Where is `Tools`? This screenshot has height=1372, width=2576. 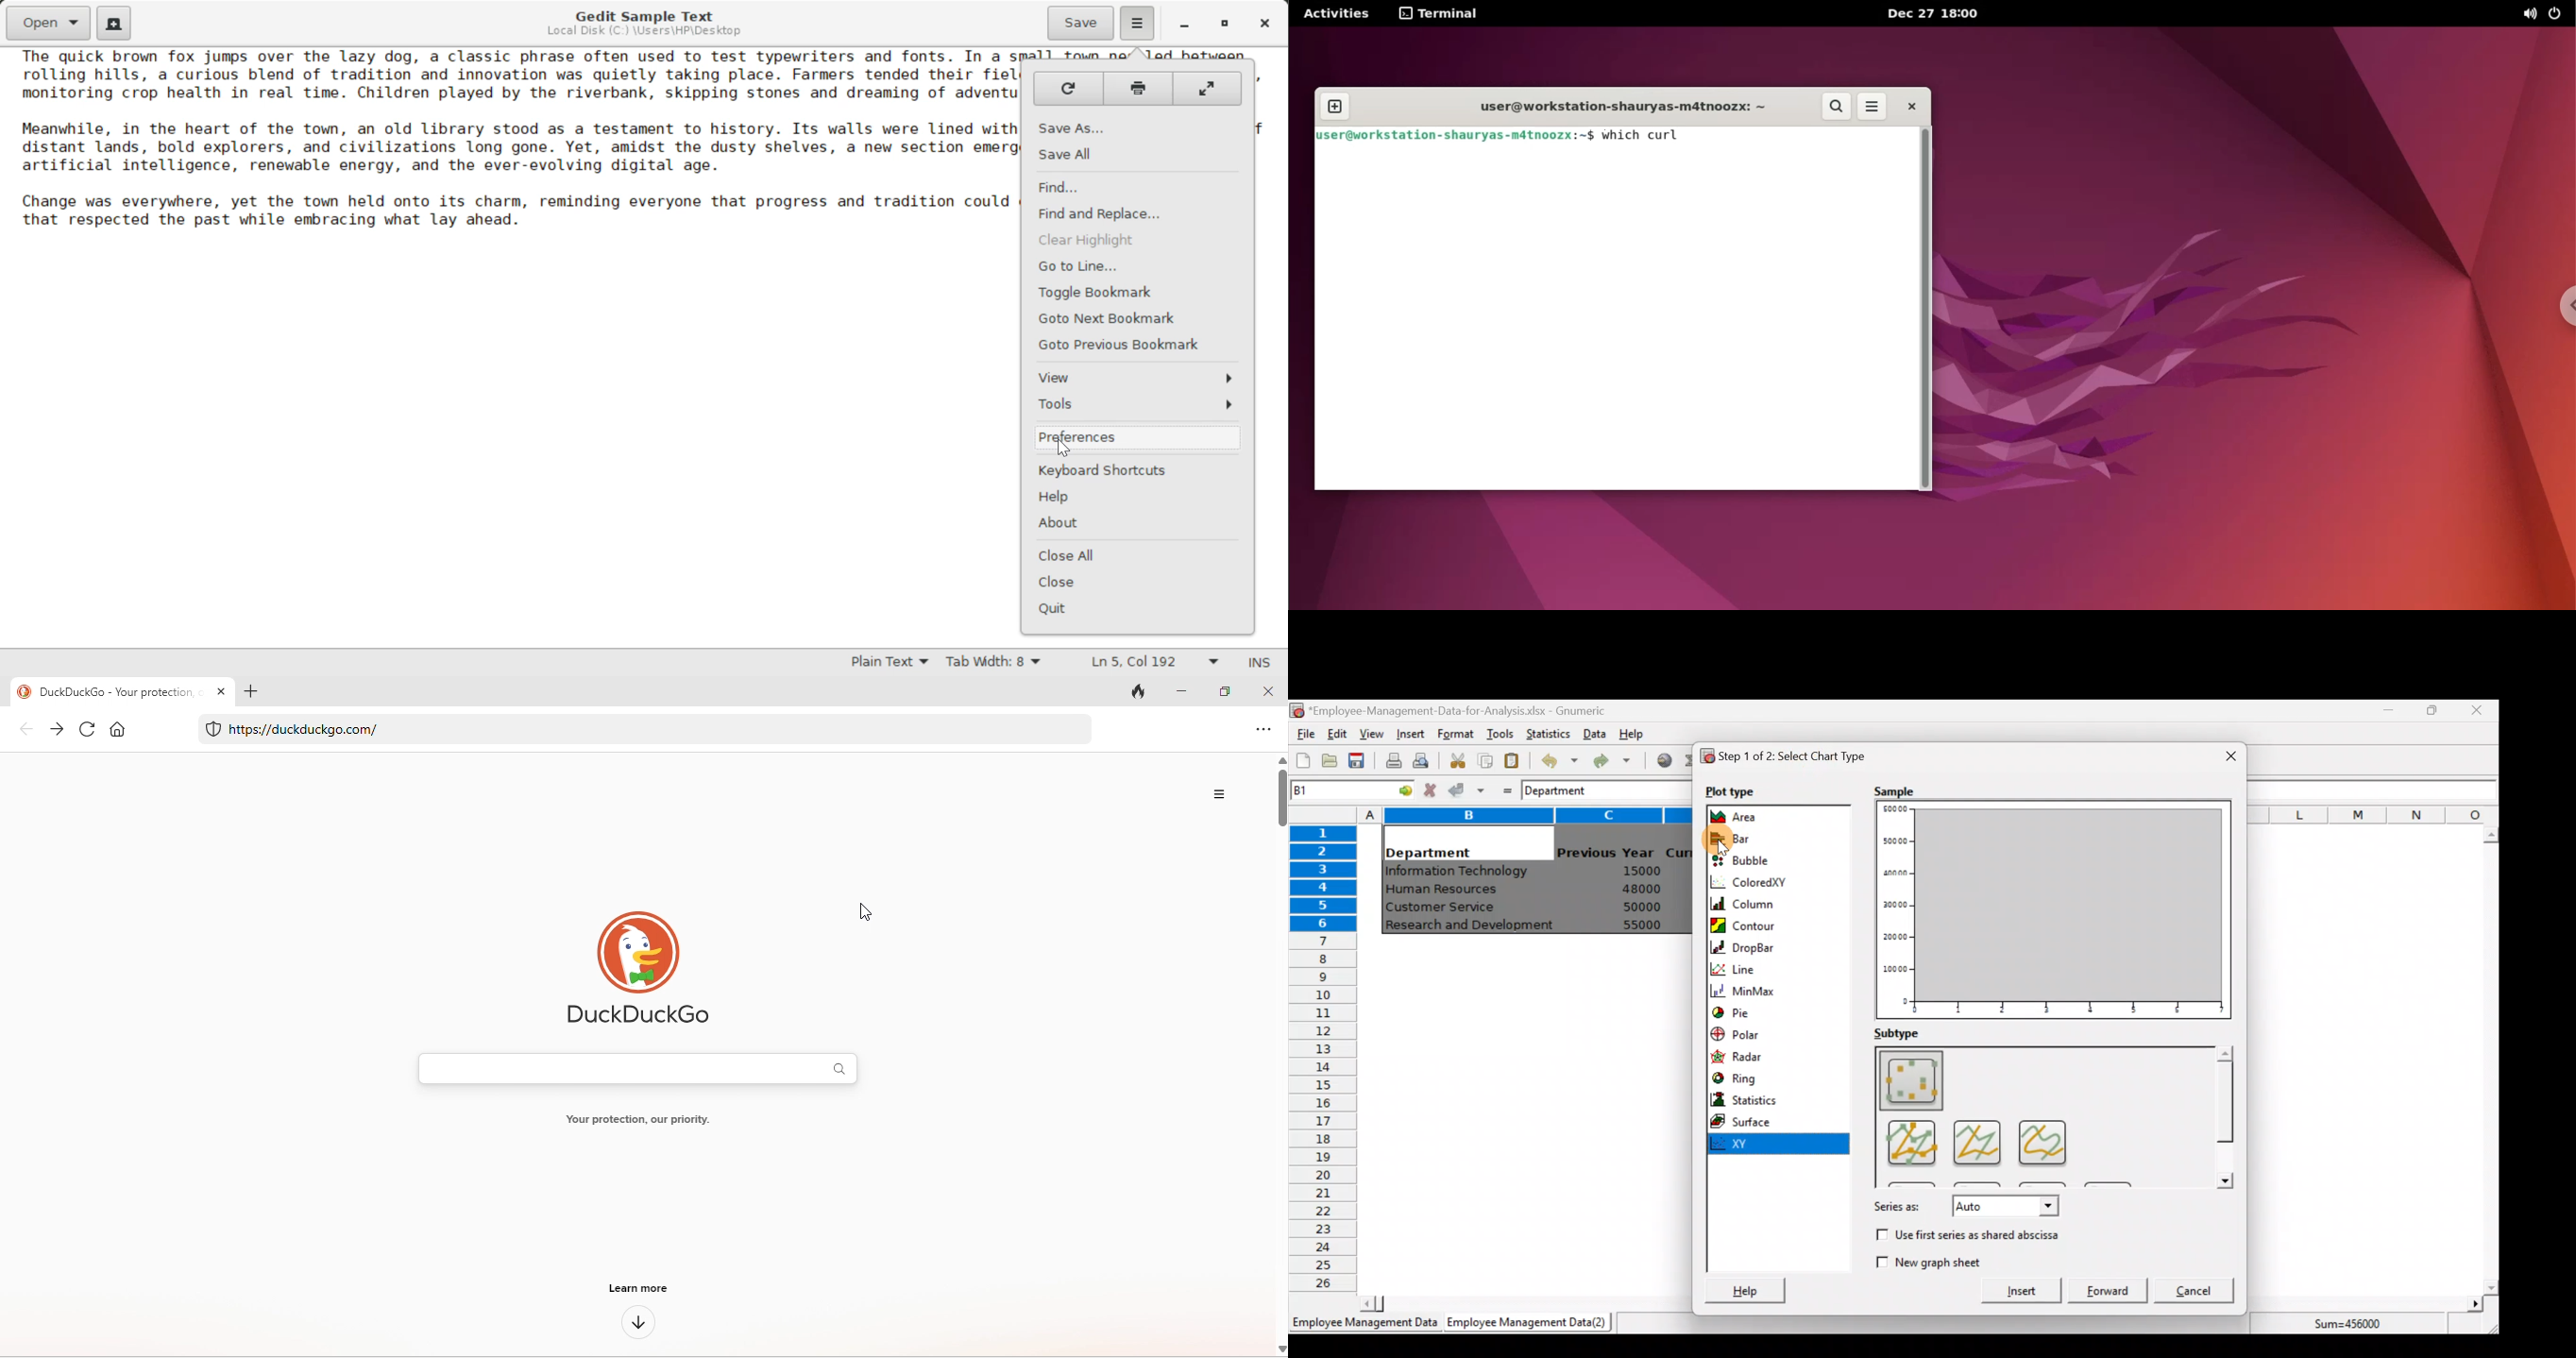
Tools is located at coordinates (1139, 405).